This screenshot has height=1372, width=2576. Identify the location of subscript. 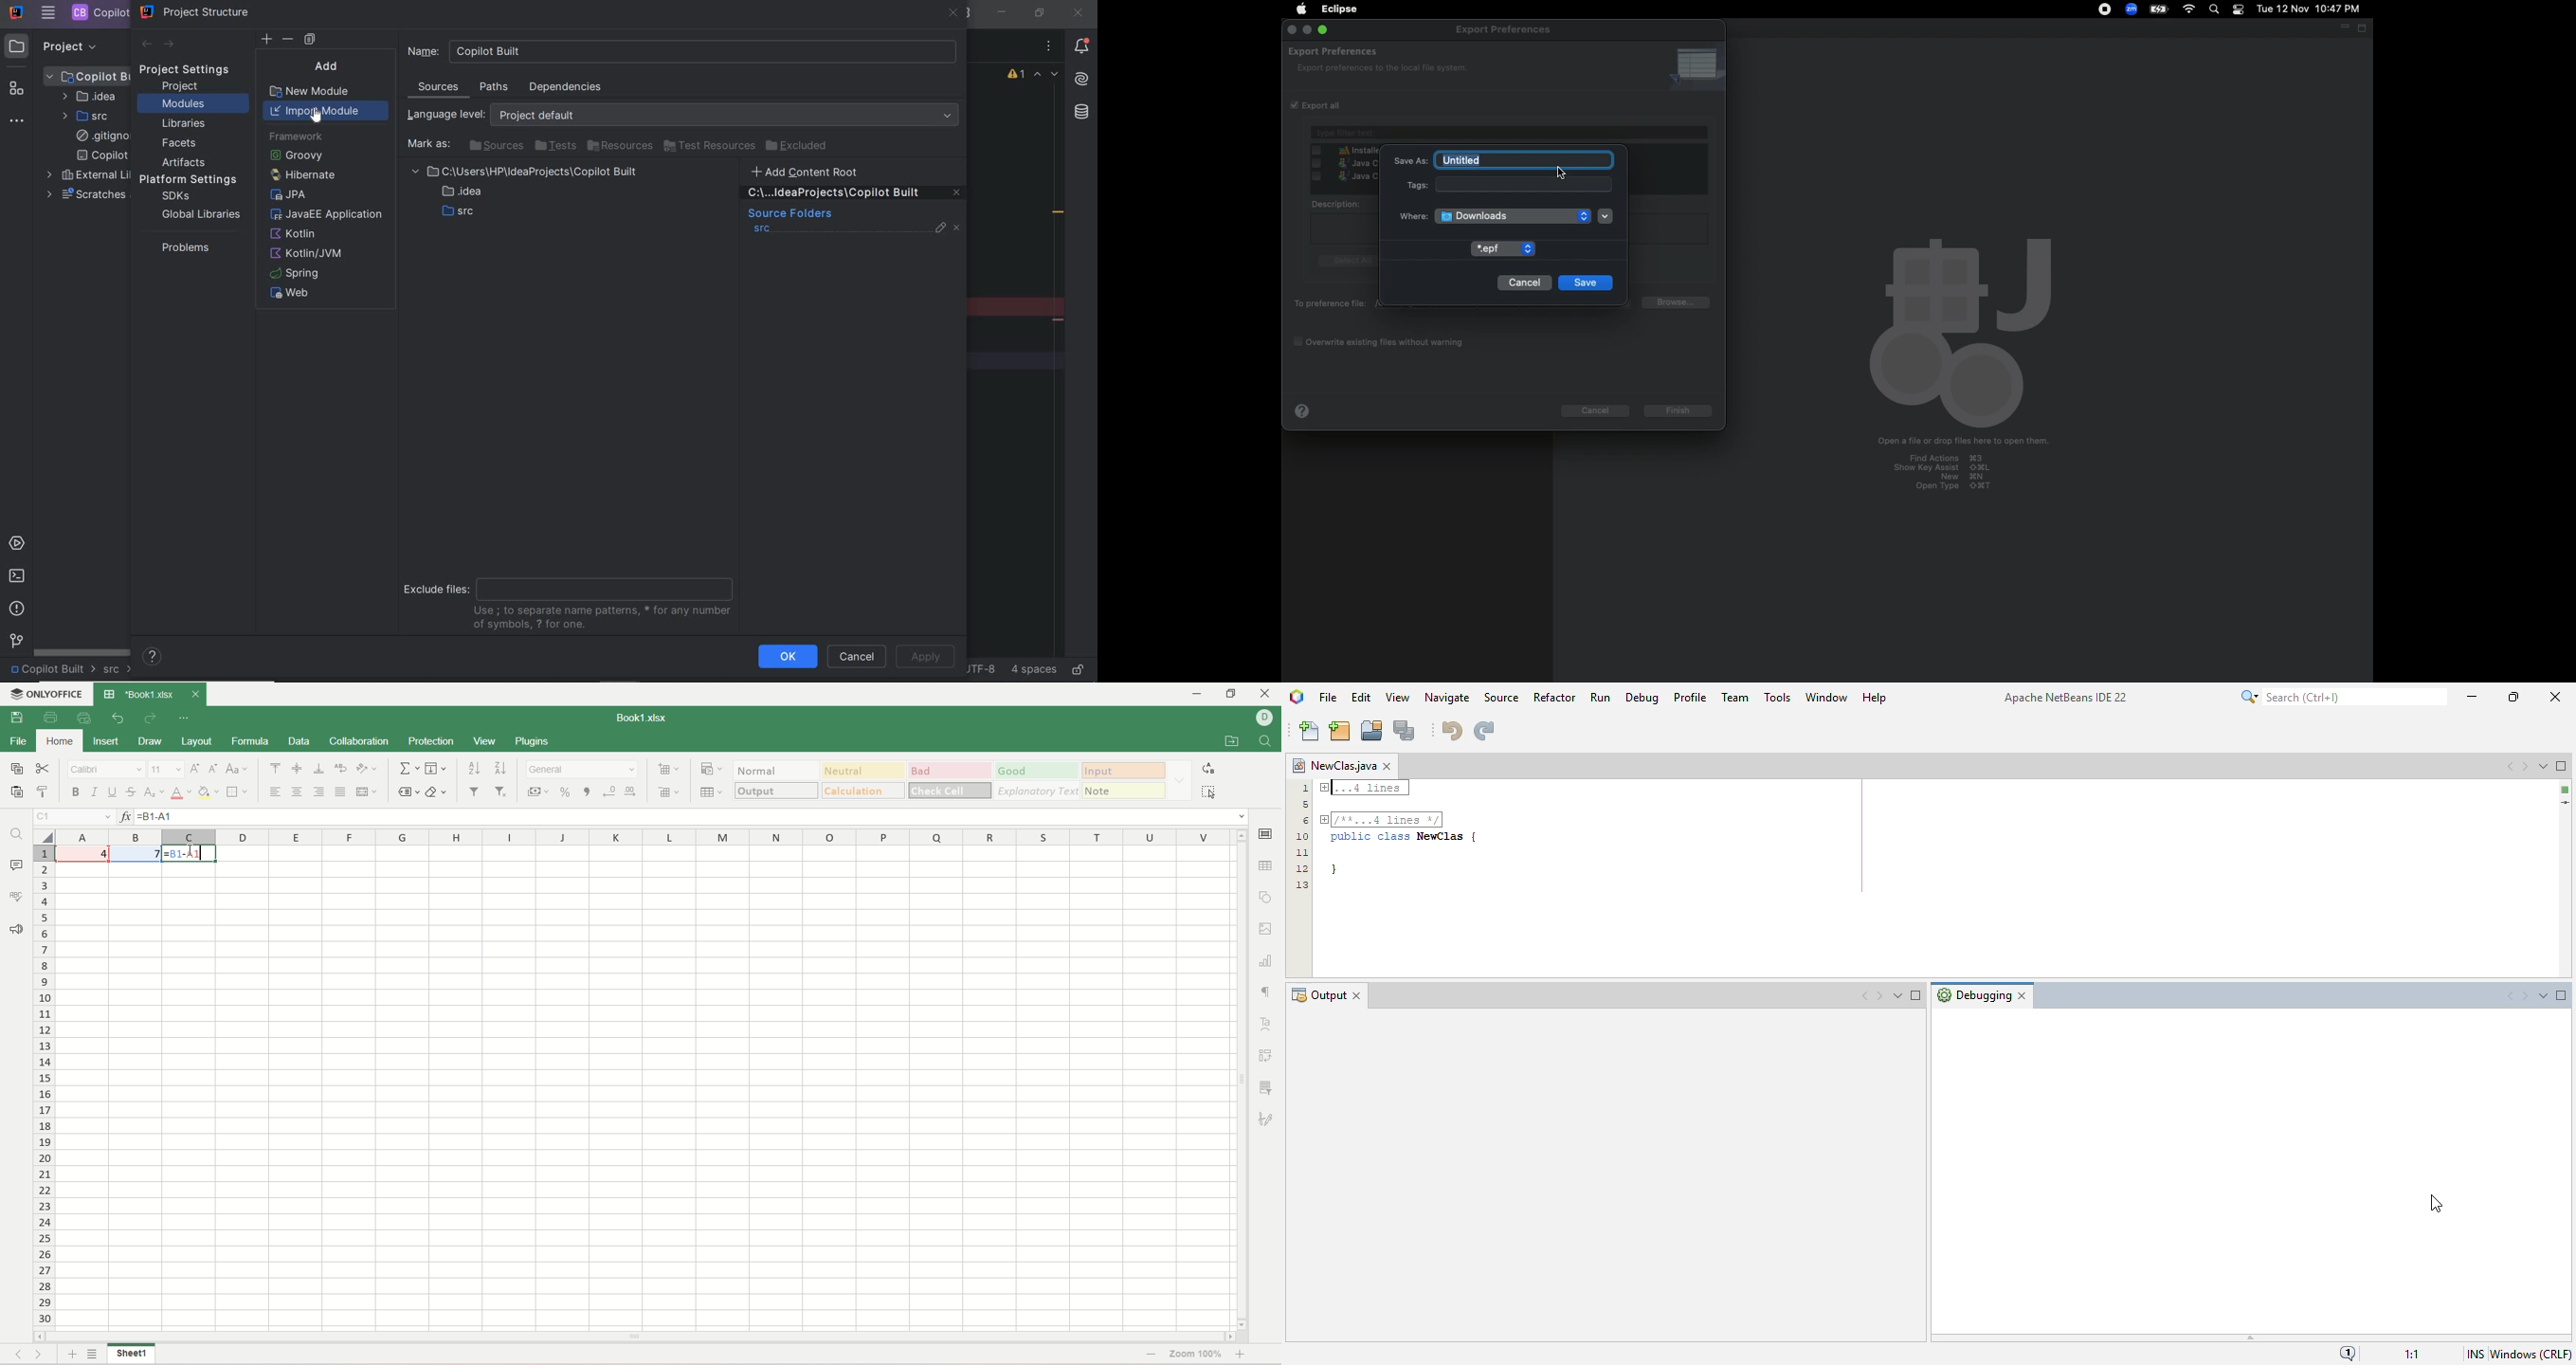
(155, 792).